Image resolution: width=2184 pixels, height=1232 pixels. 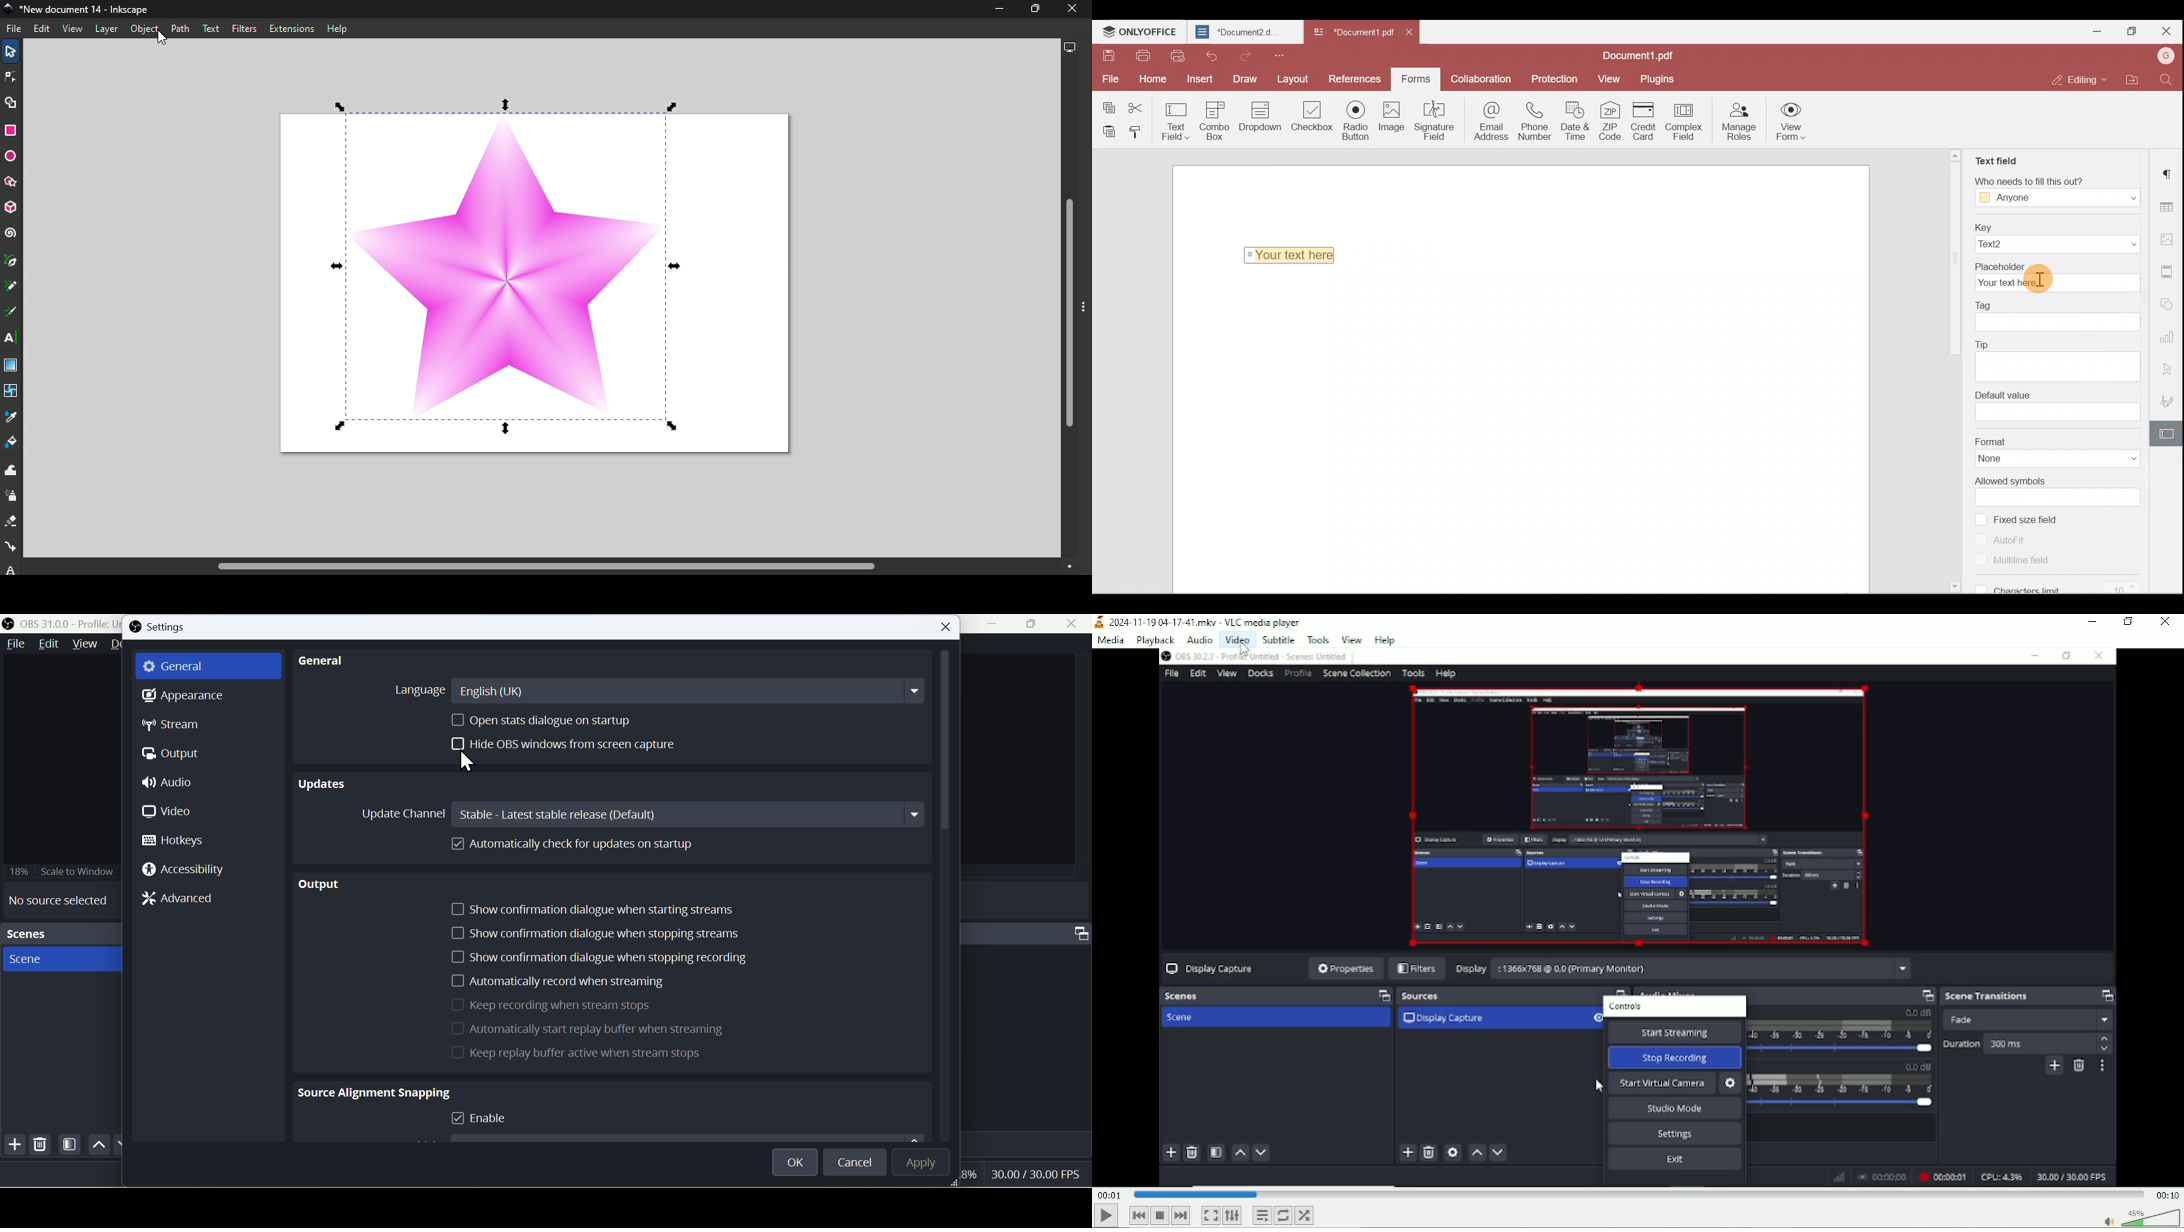 What do you see at coordinates (10, 104) in the screenshot?
I see `Shape builder tool` at bounding box center [10, 104].